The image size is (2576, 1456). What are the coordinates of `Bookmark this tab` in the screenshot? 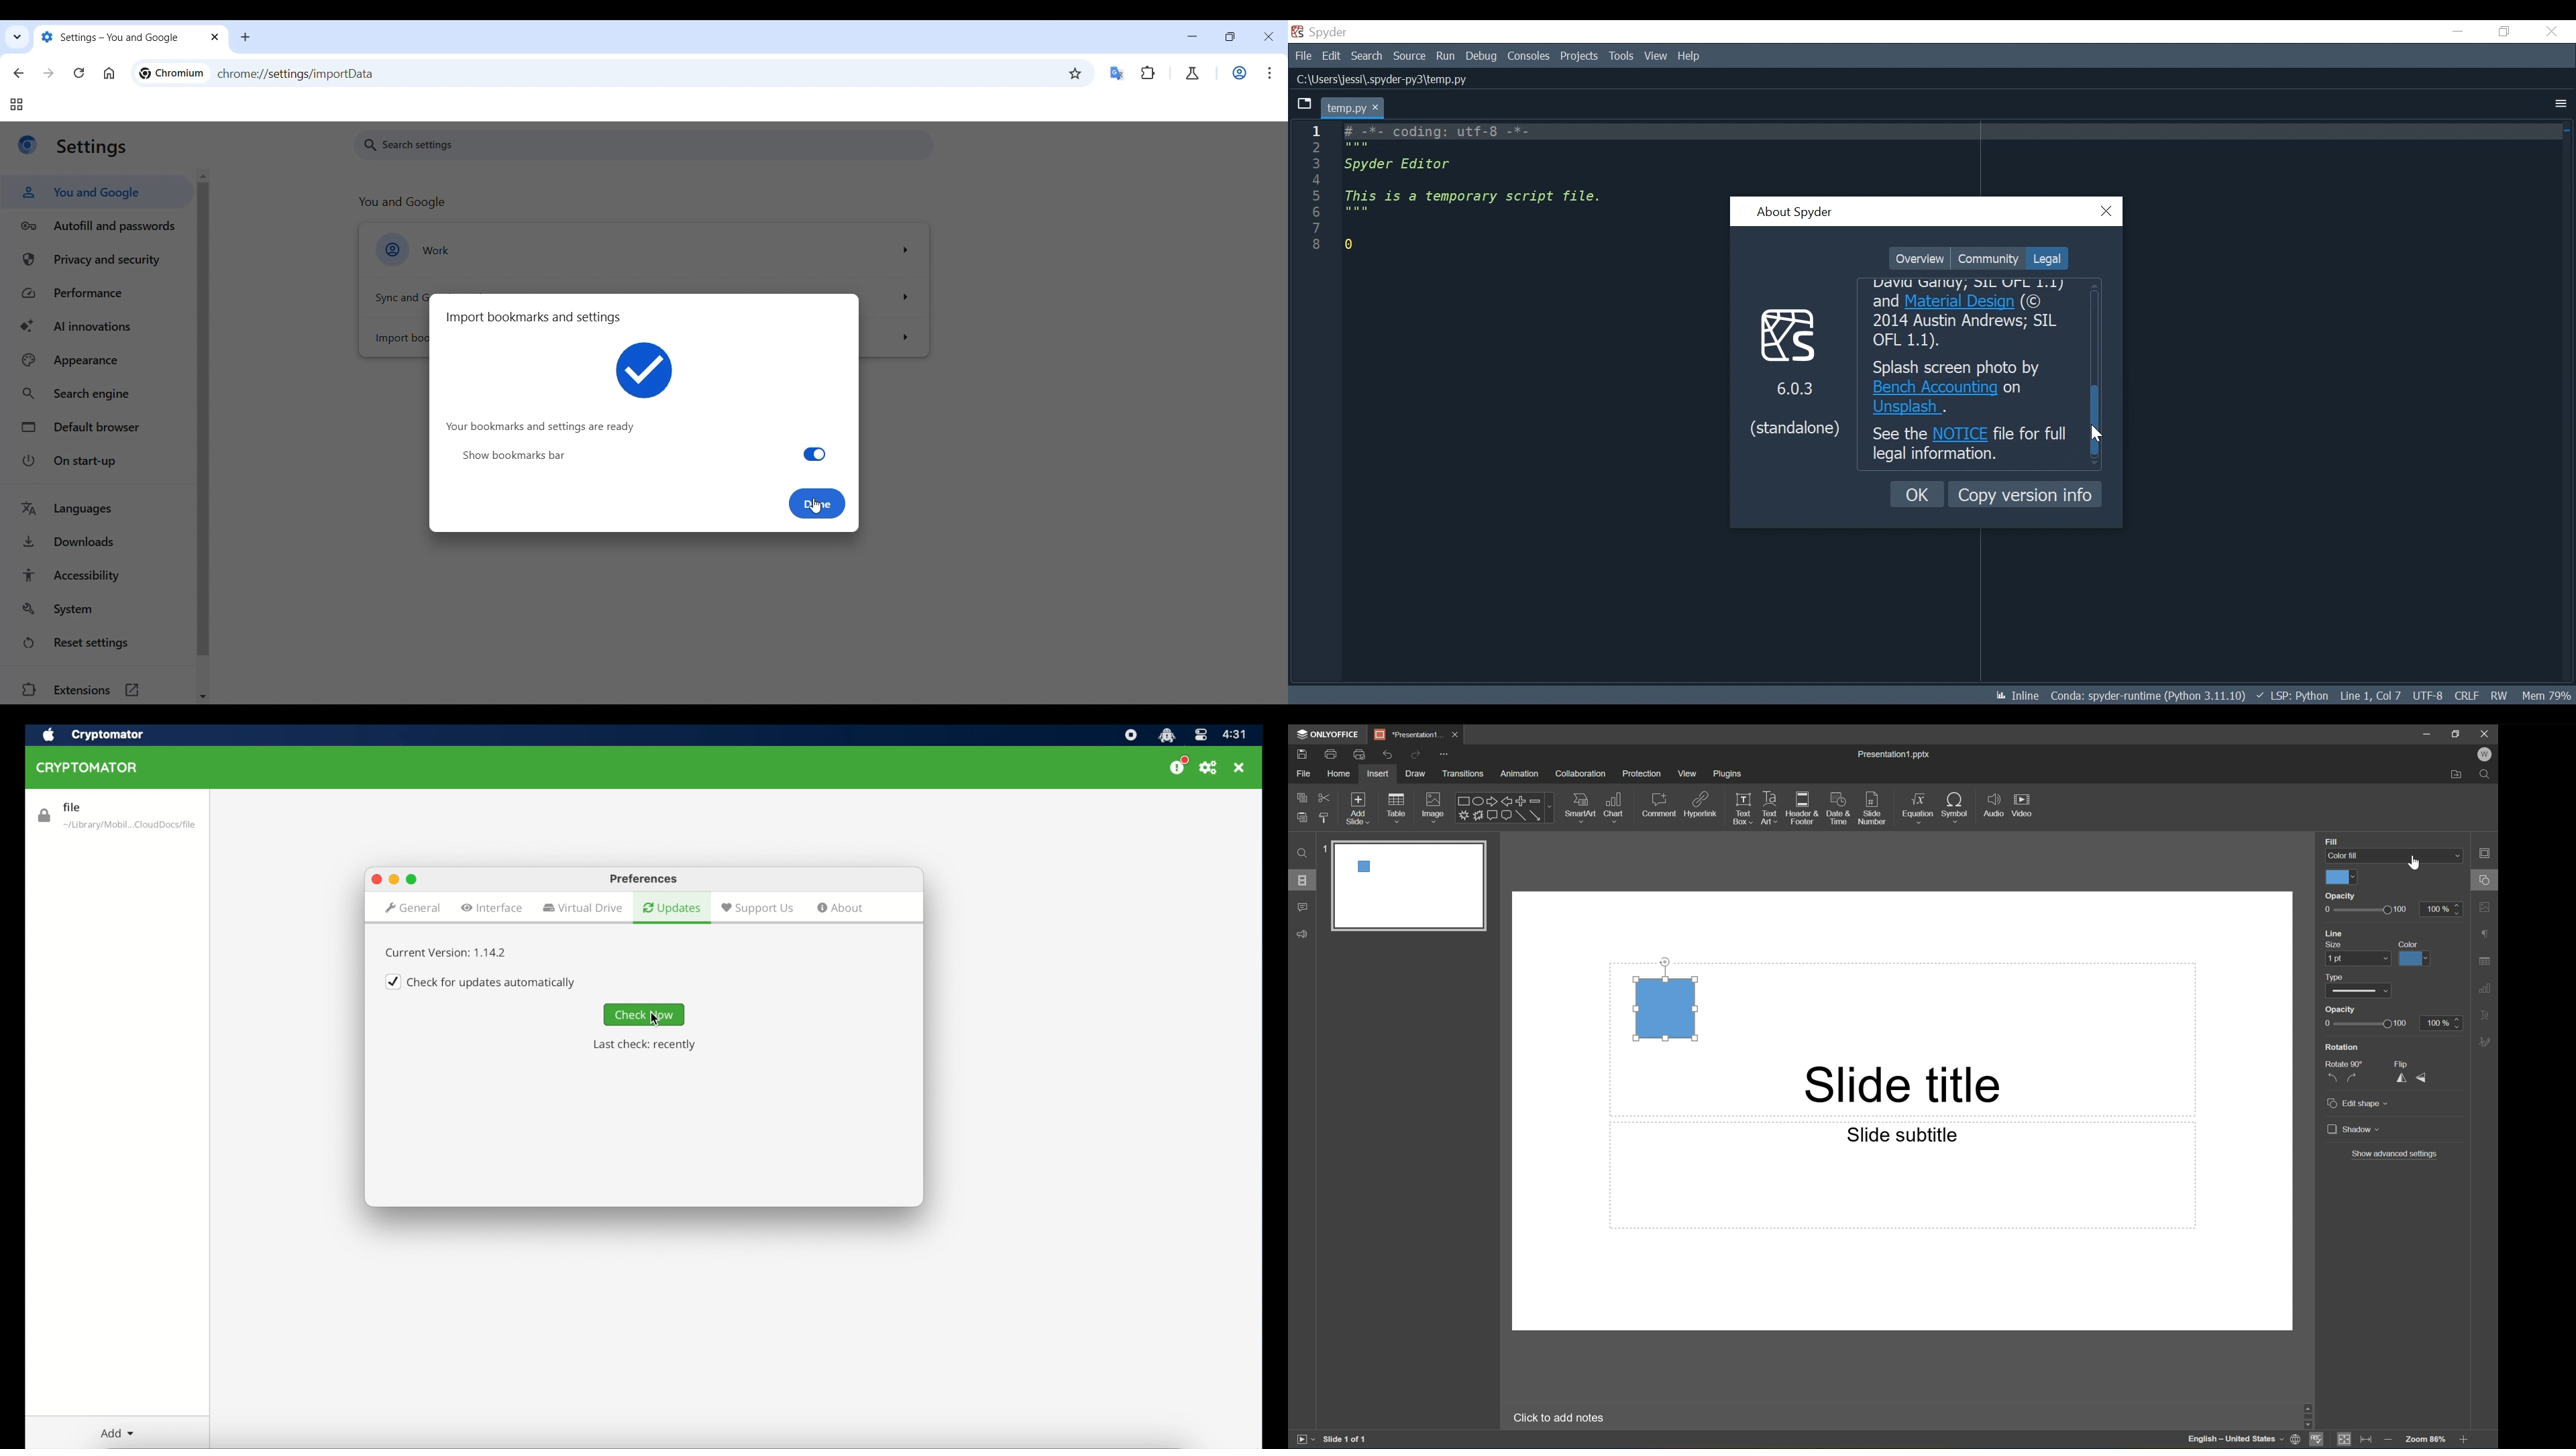 It's located at (1075, 74).